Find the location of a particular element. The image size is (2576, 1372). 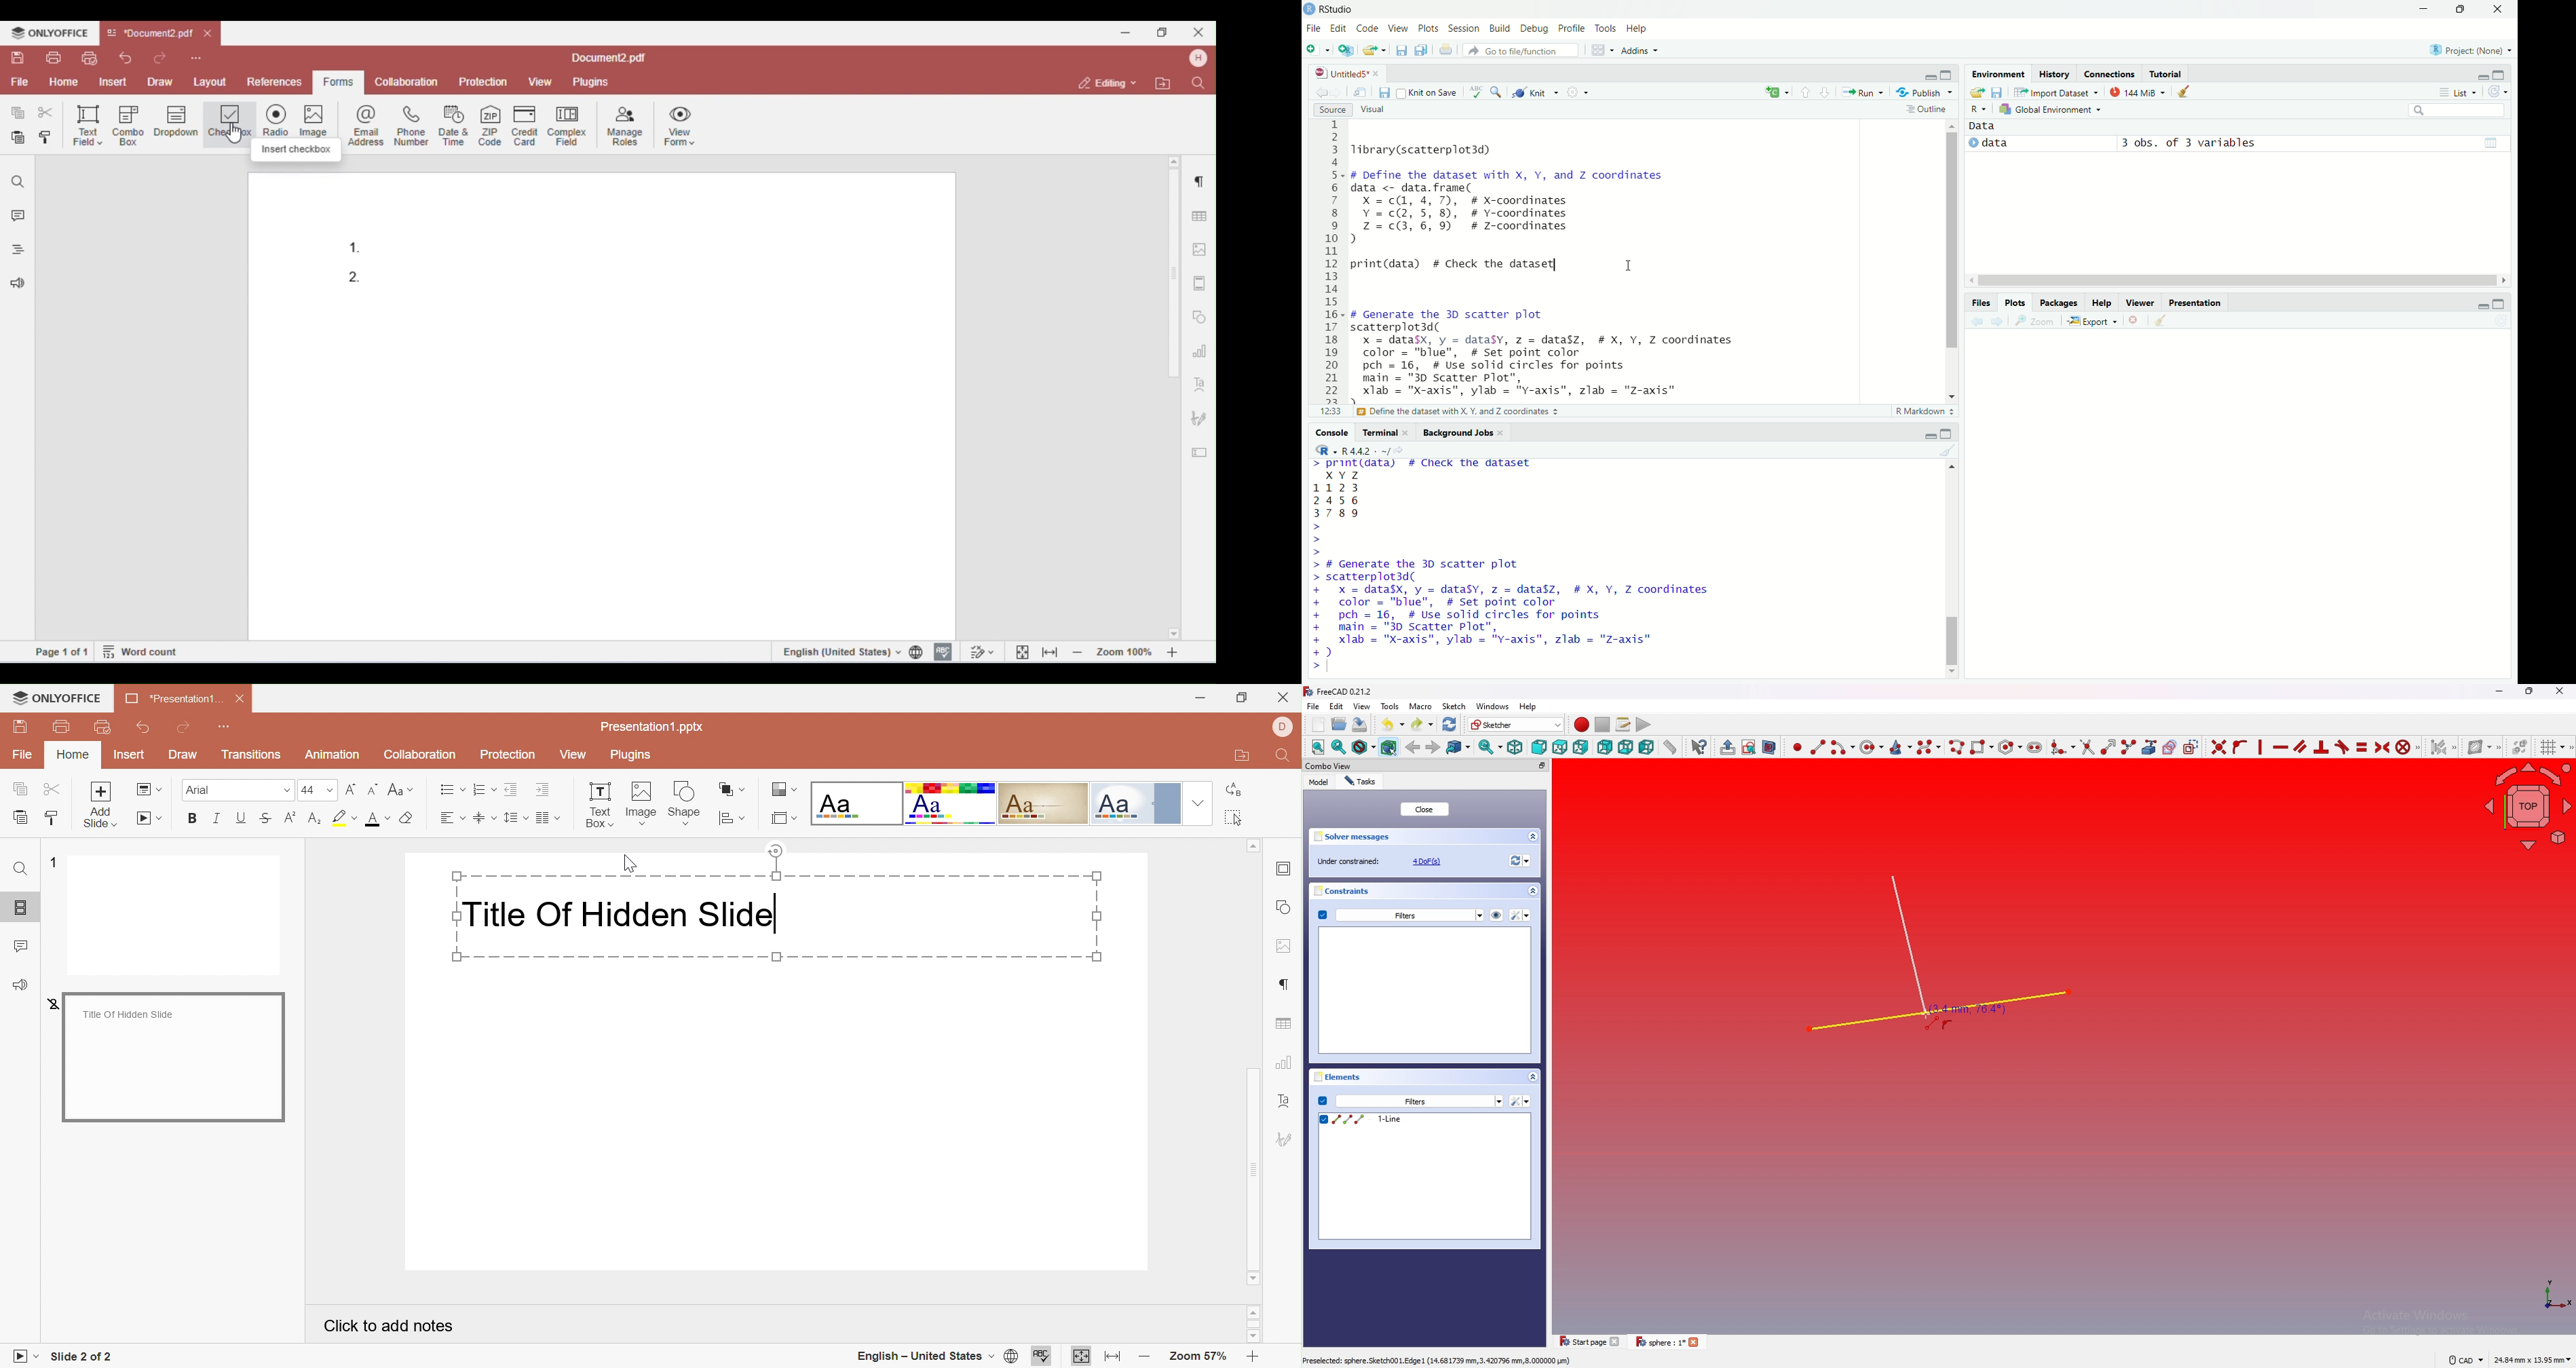

select language is located at coordinates (1977, 109).